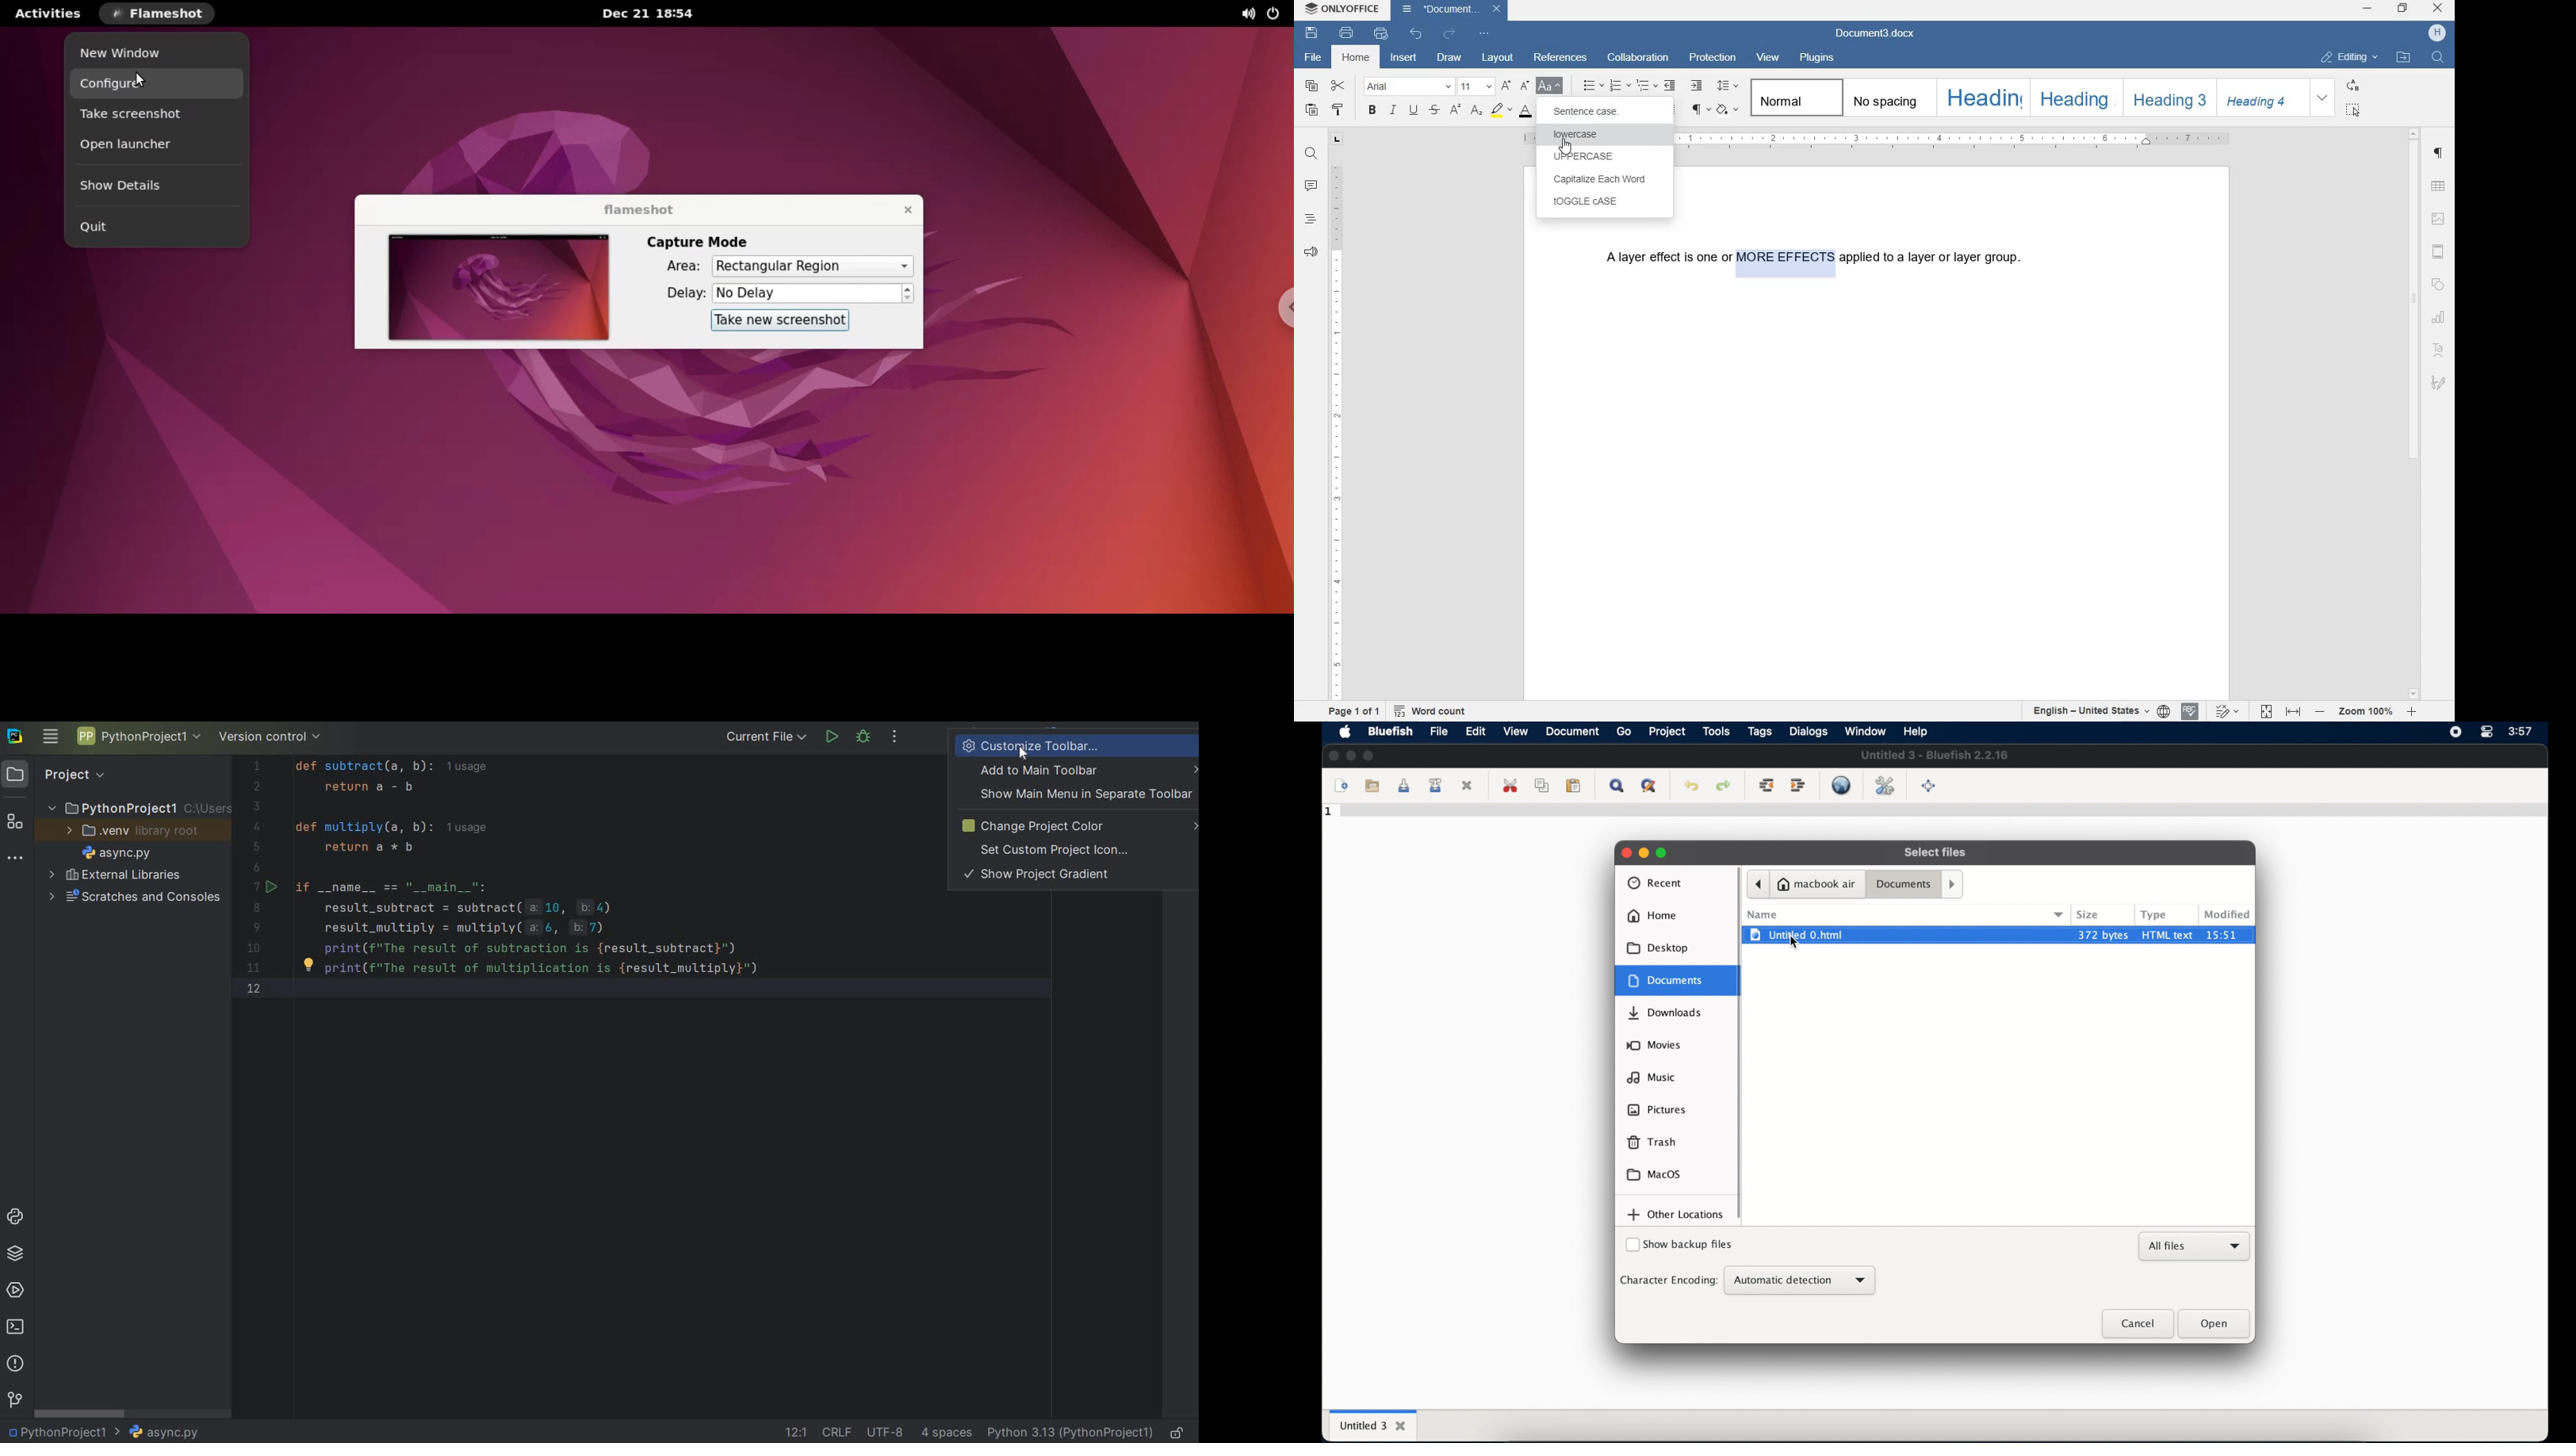 The image size is (2576, 1456). What do you see at coordinates (1310, 220) in the screenshot?
I see `HEADINGS` at bounding box center [1310, 220].